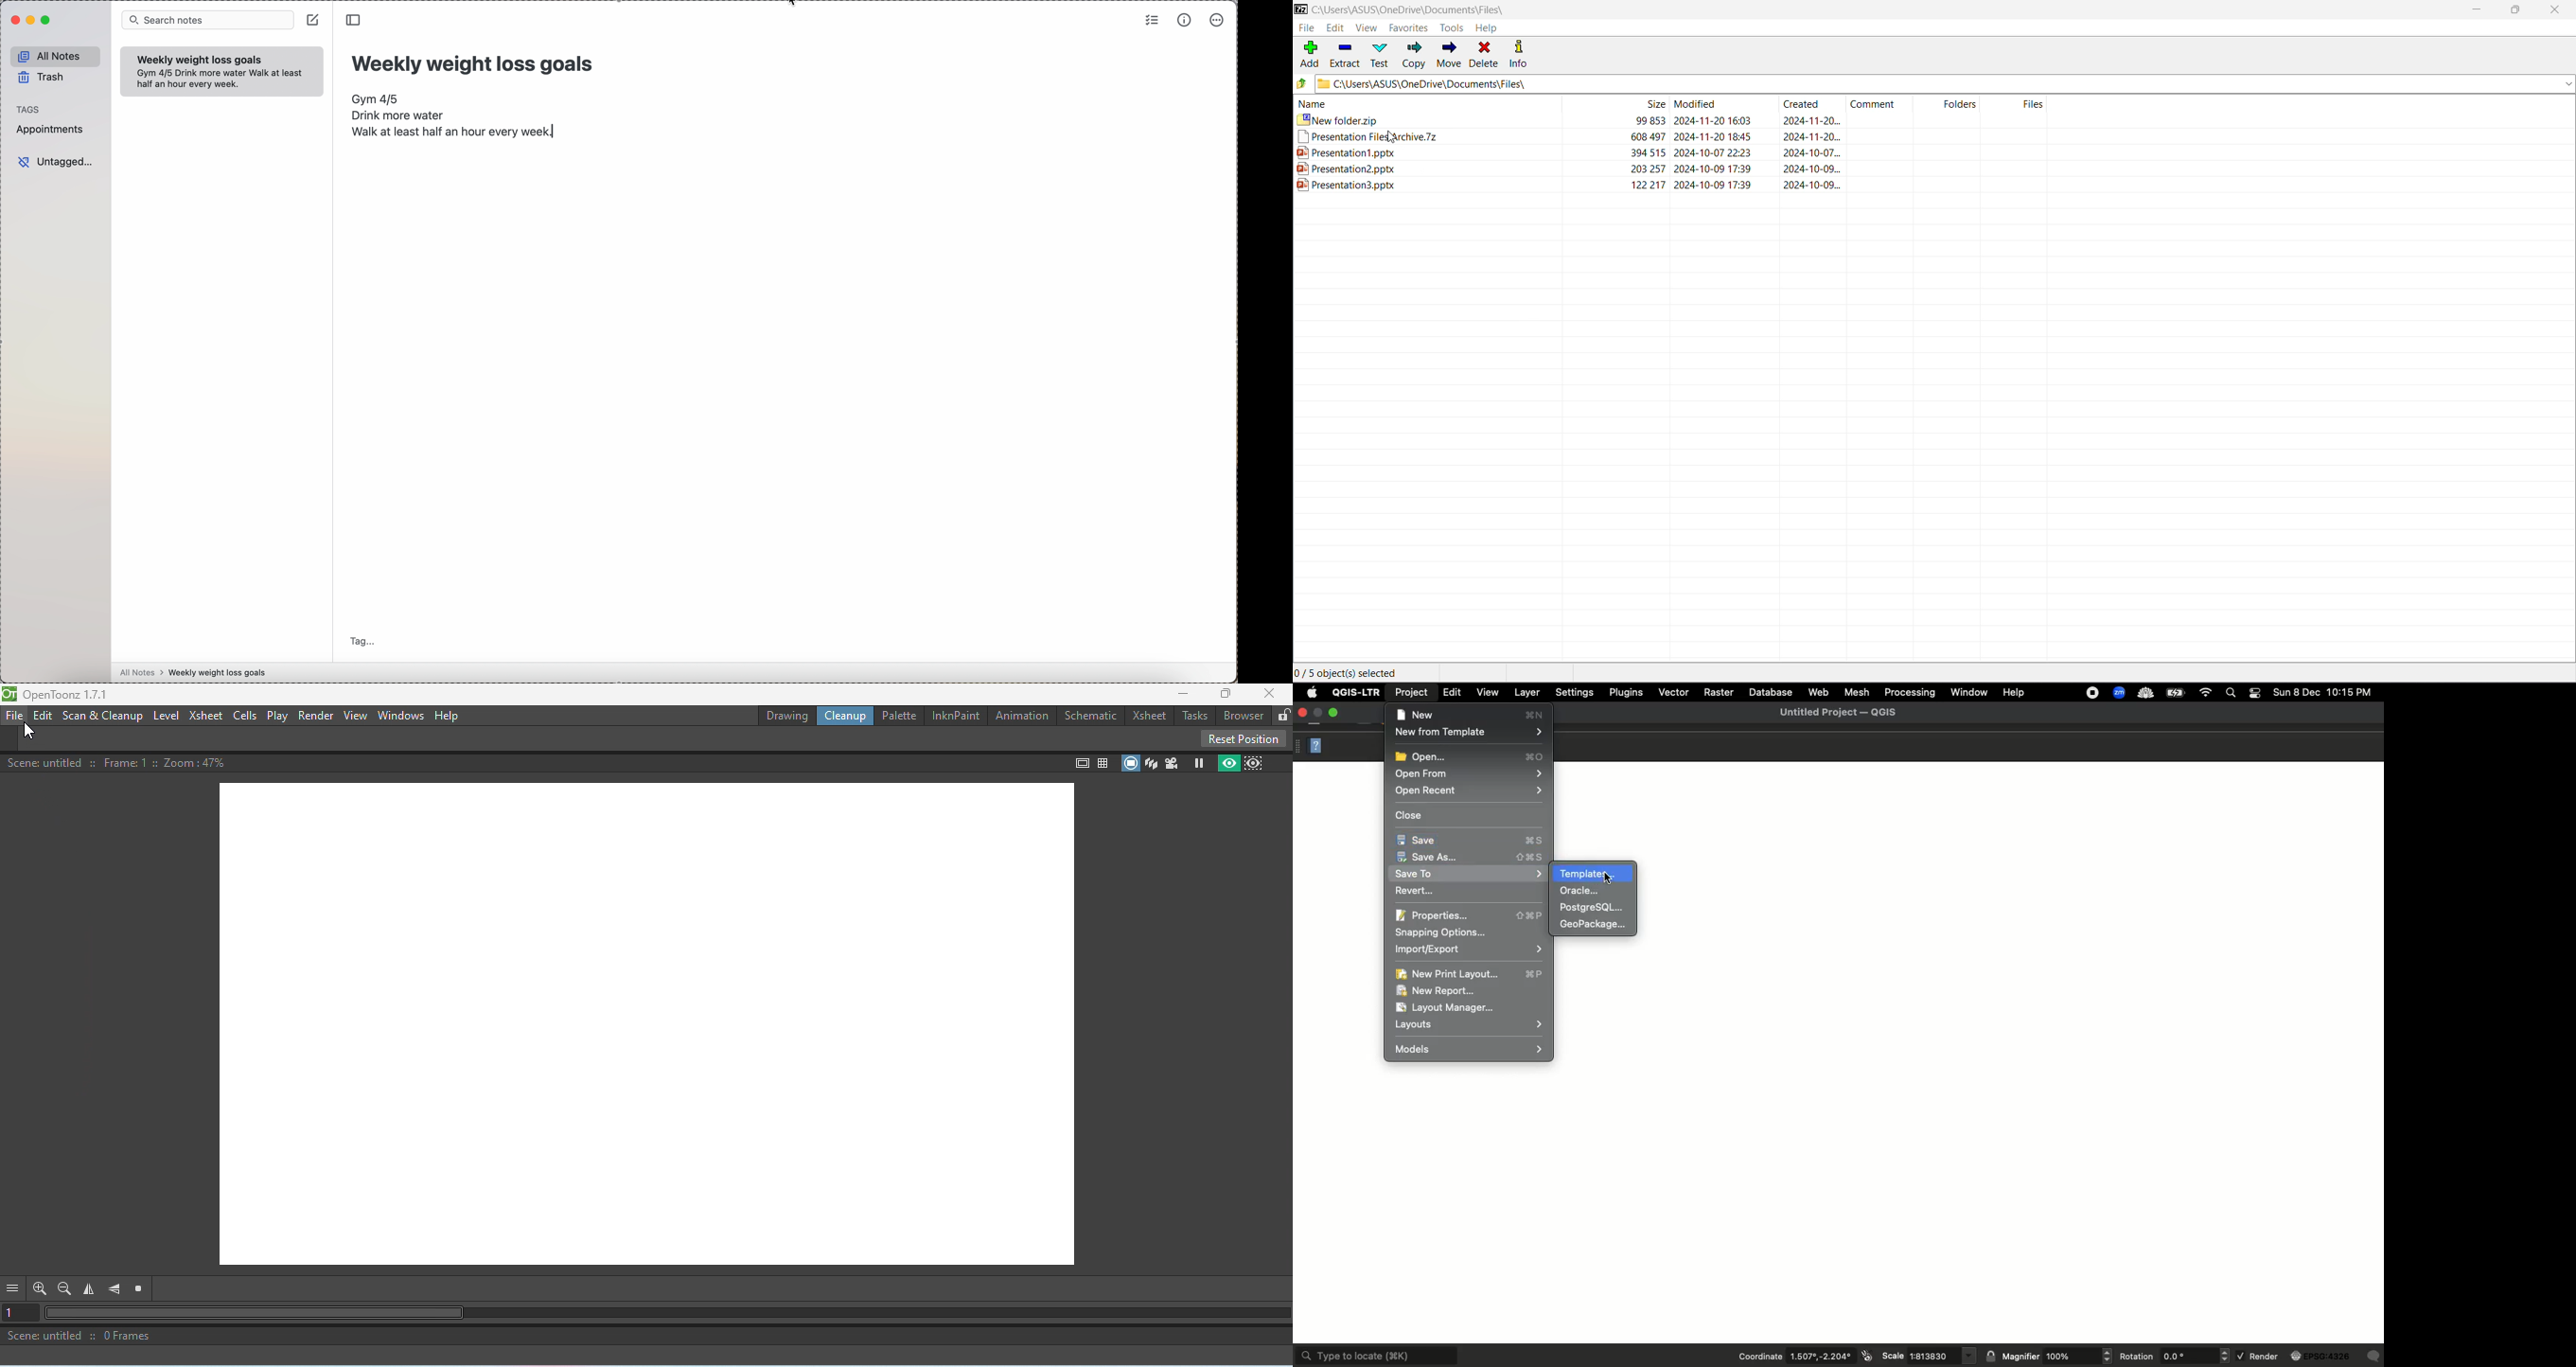 The width and height of the screenshot is (2576, 1372). What do you see at coordinates (1574, 692) in the screenshot?
I see `Settings` at bounding box center [1574, 692].